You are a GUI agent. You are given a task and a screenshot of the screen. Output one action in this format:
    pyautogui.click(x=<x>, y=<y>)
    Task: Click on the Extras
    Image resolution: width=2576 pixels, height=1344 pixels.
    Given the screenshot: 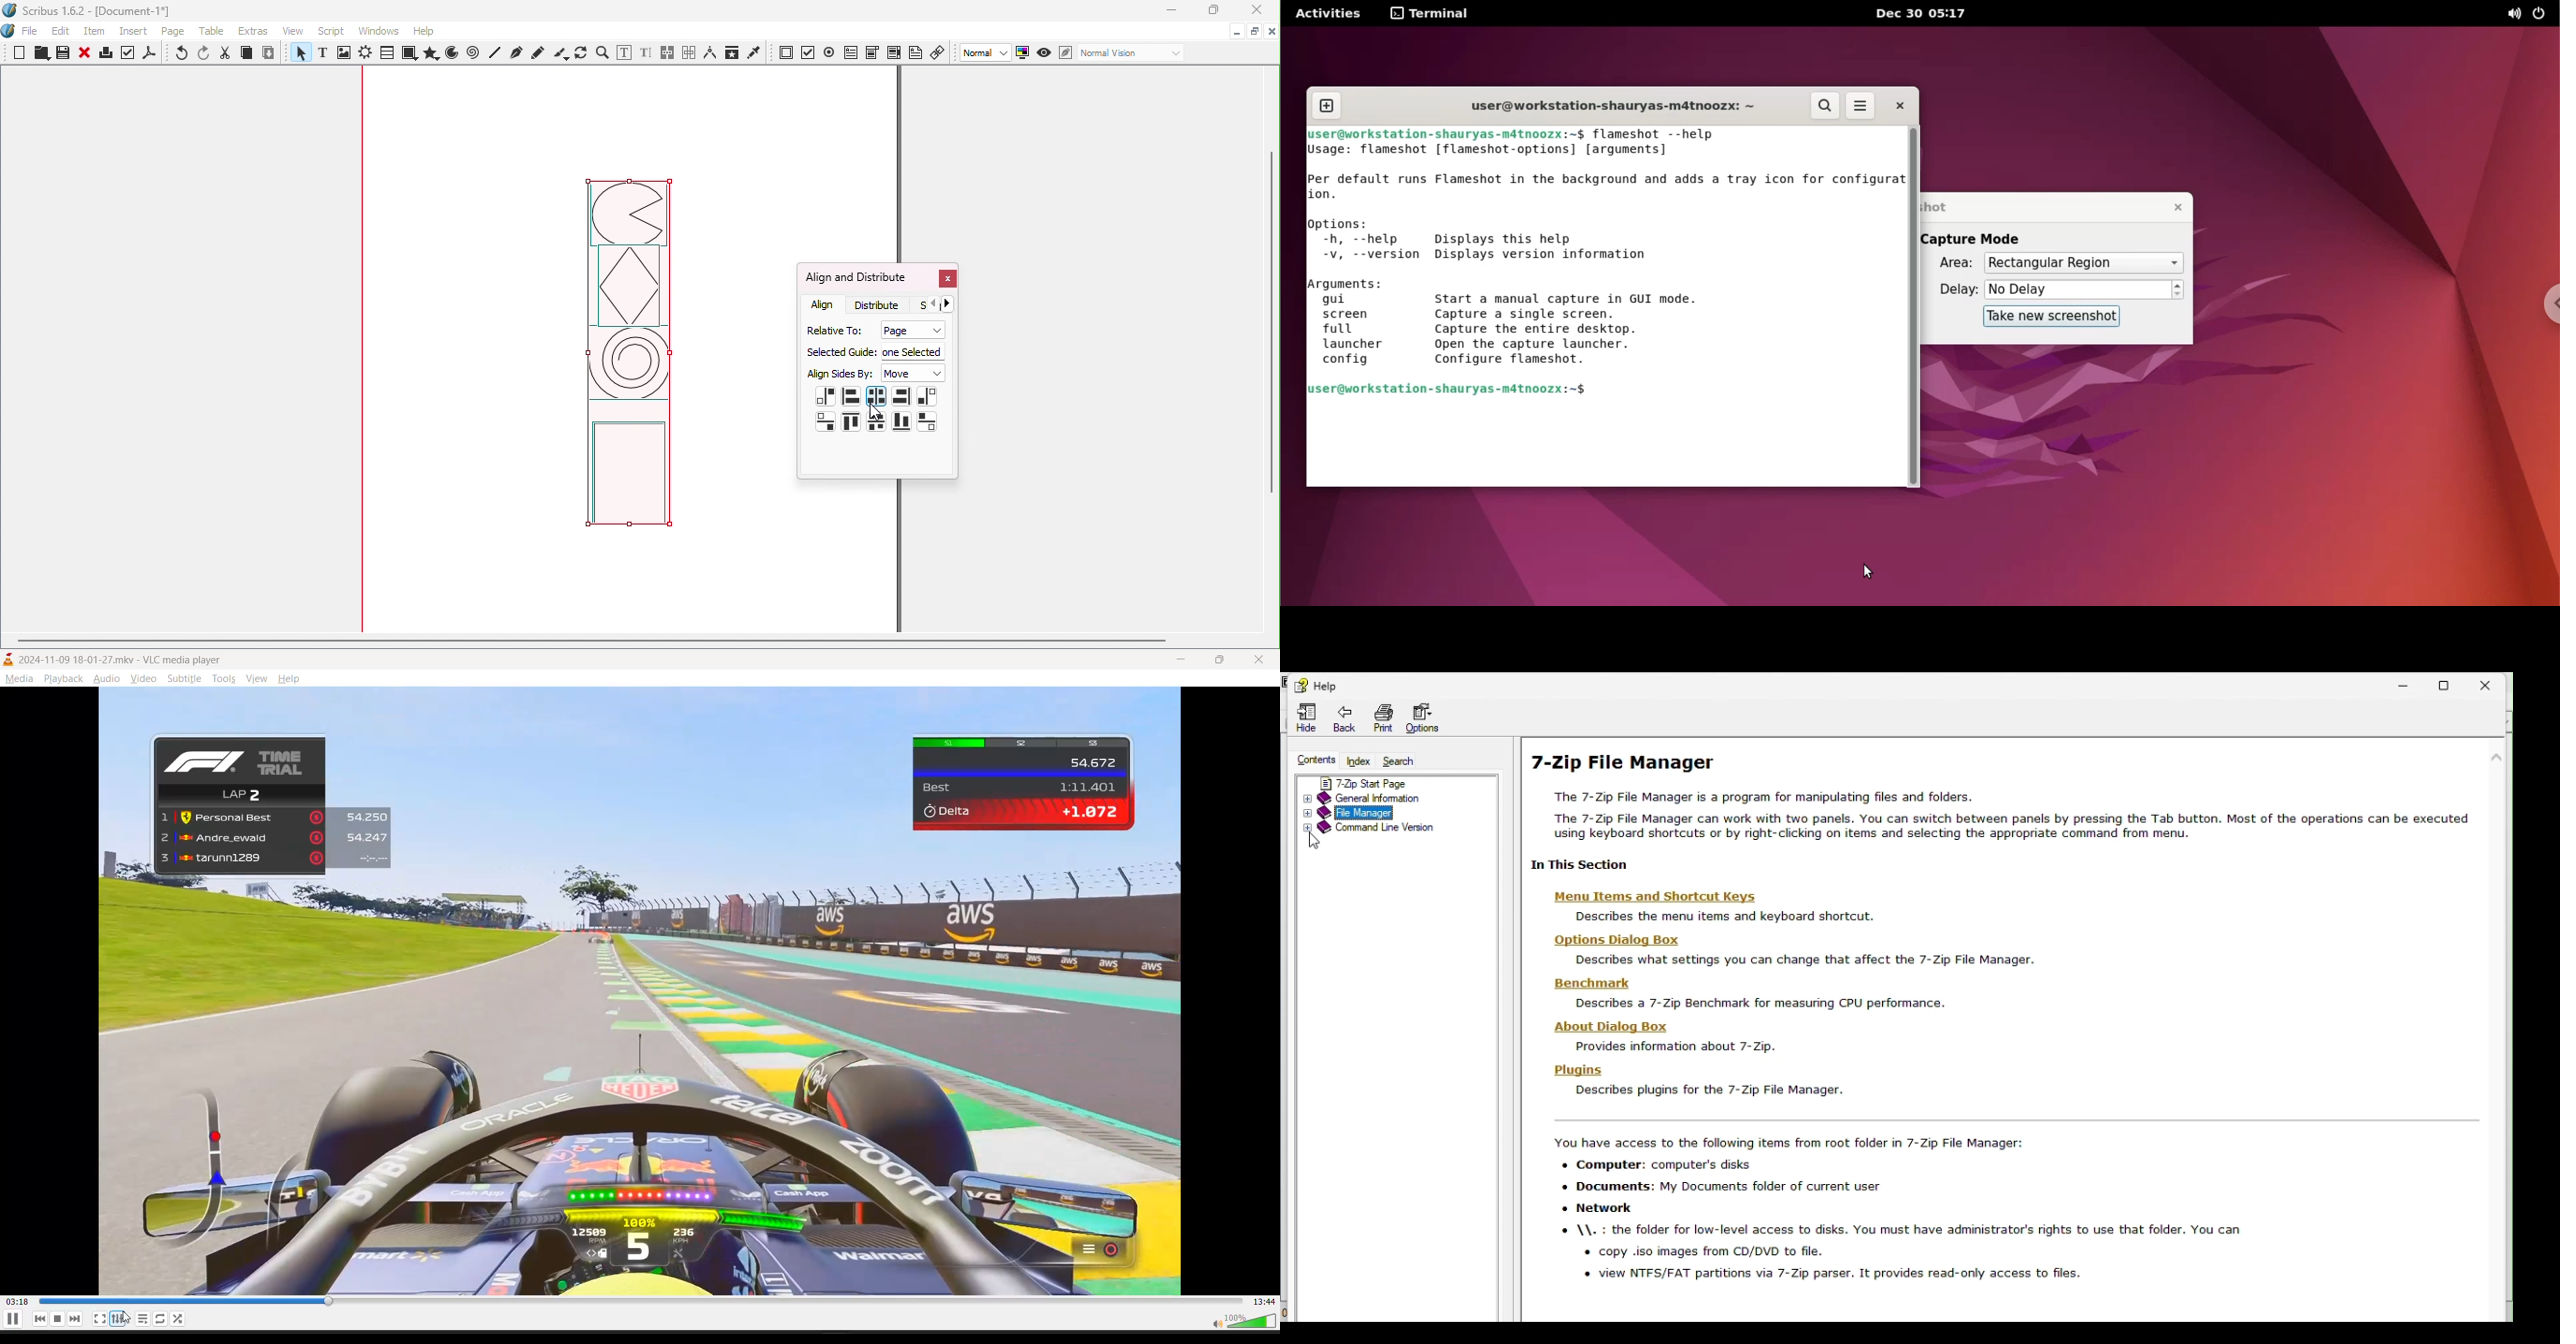 What is the action you would take?
    pyautogui.click(x=256, y=31)
    